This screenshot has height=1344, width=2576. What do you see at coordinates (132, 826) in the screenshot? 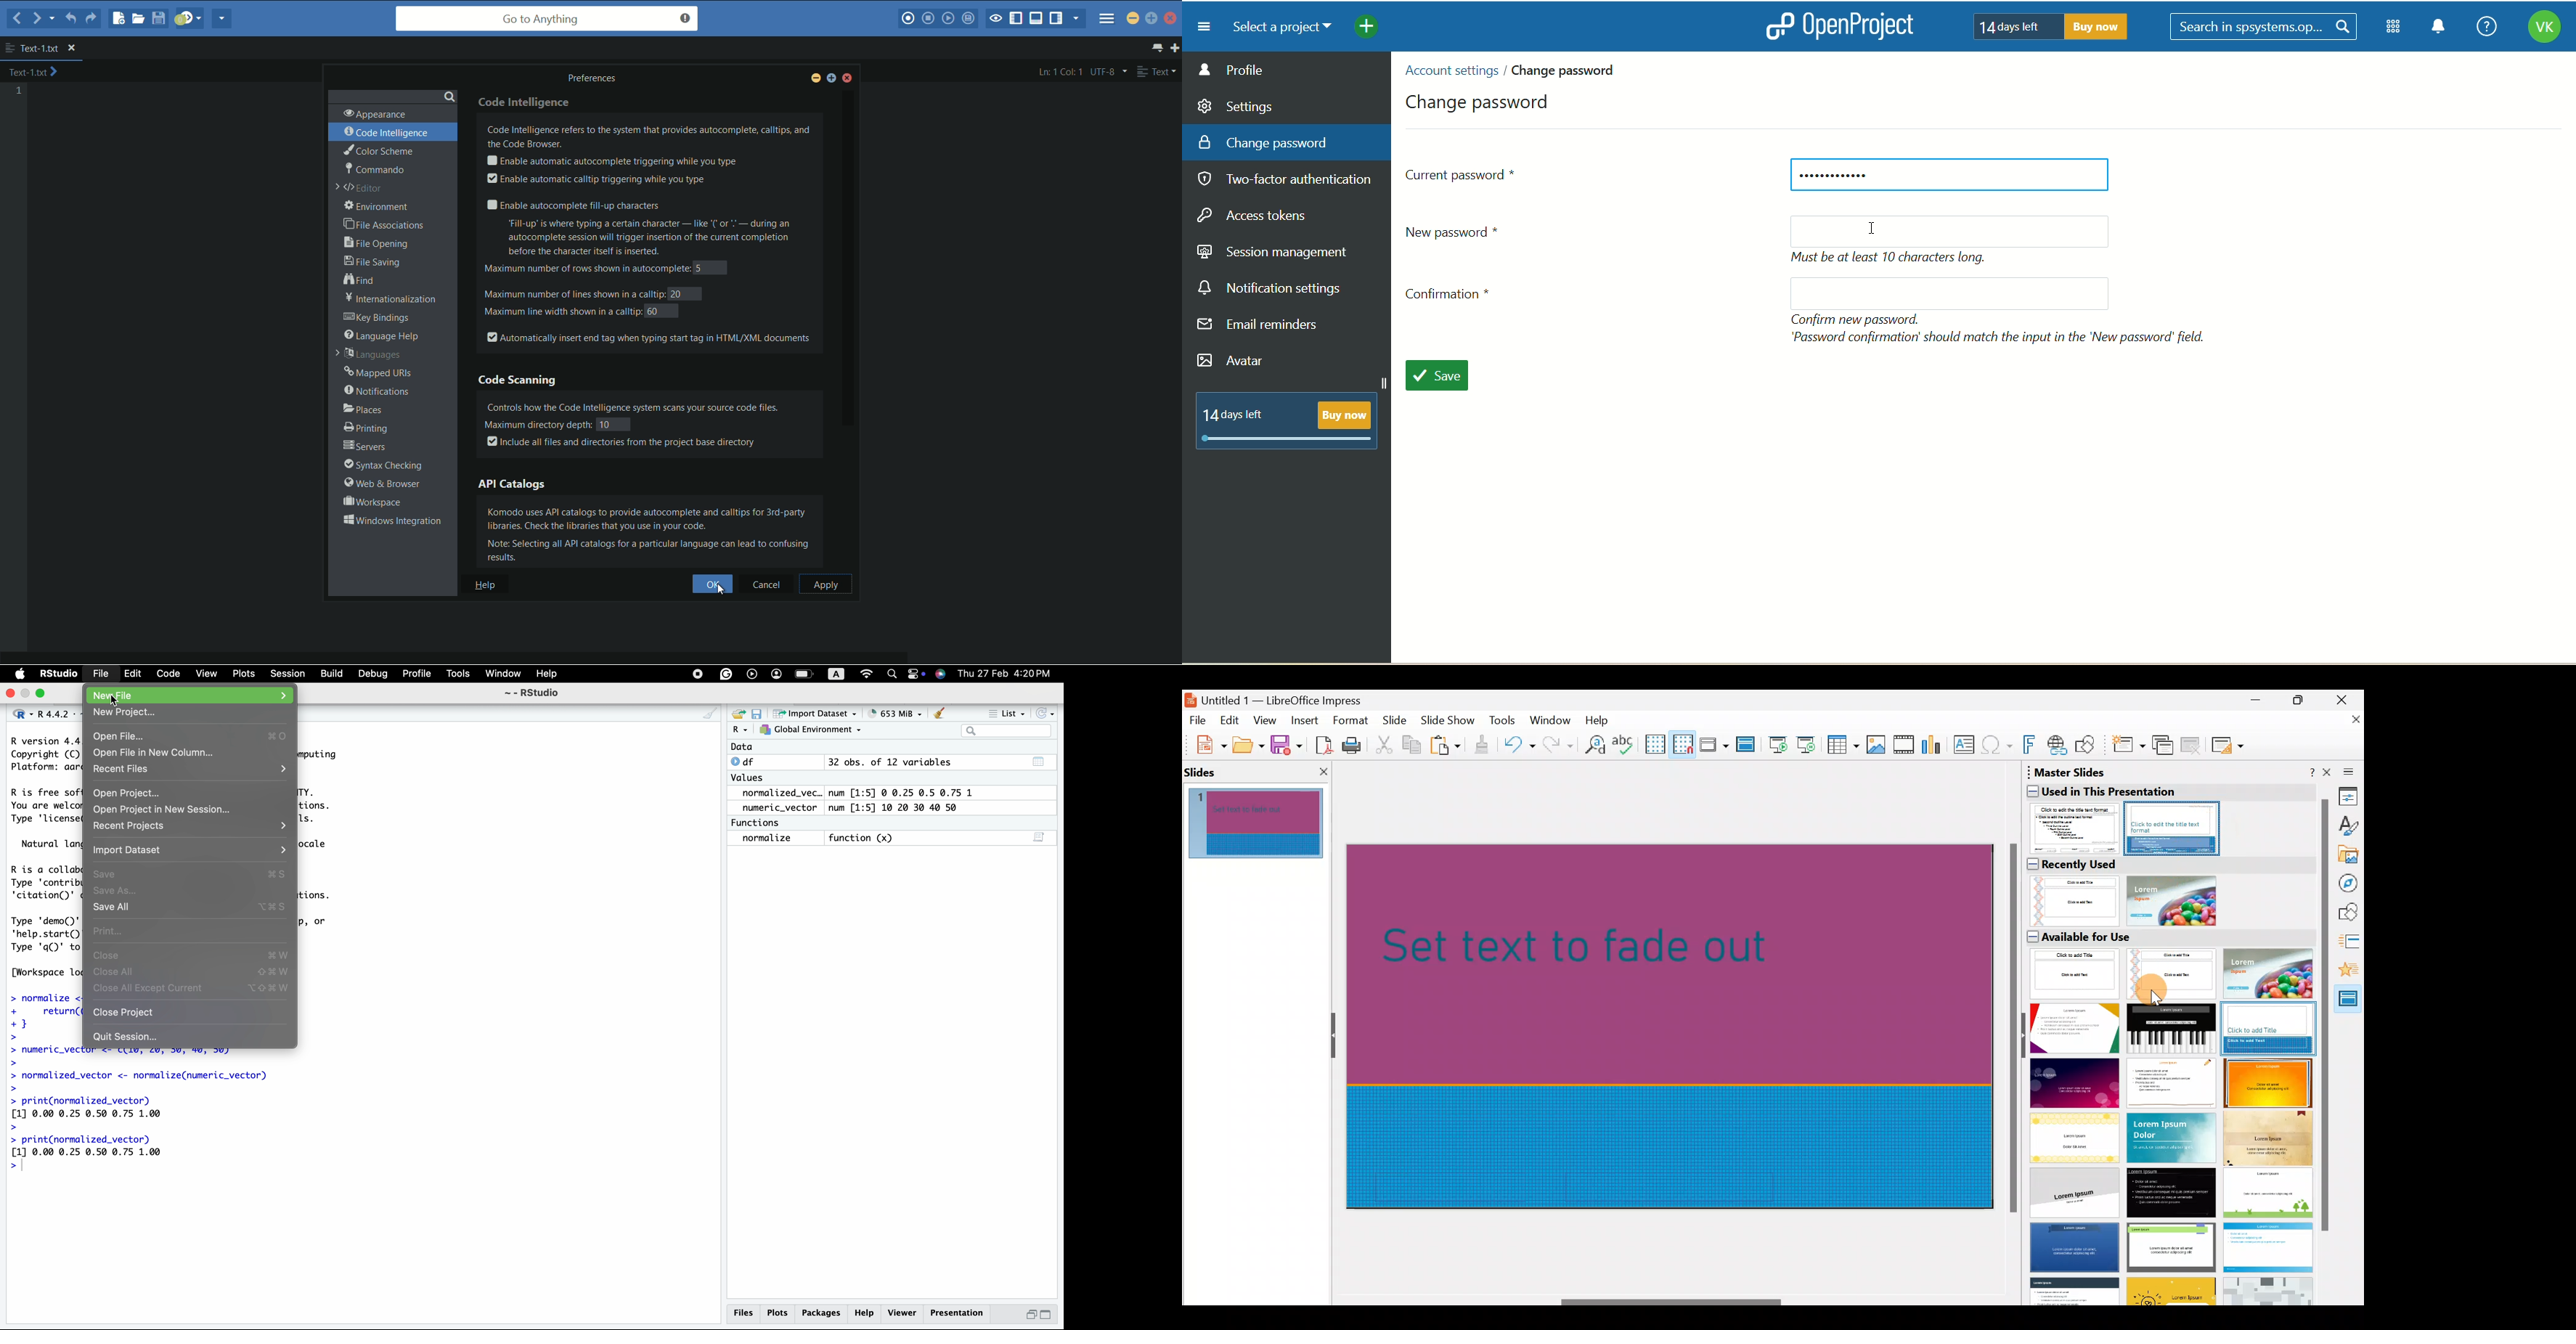
I see `Recent Projects` at bounding box center [132, 826].